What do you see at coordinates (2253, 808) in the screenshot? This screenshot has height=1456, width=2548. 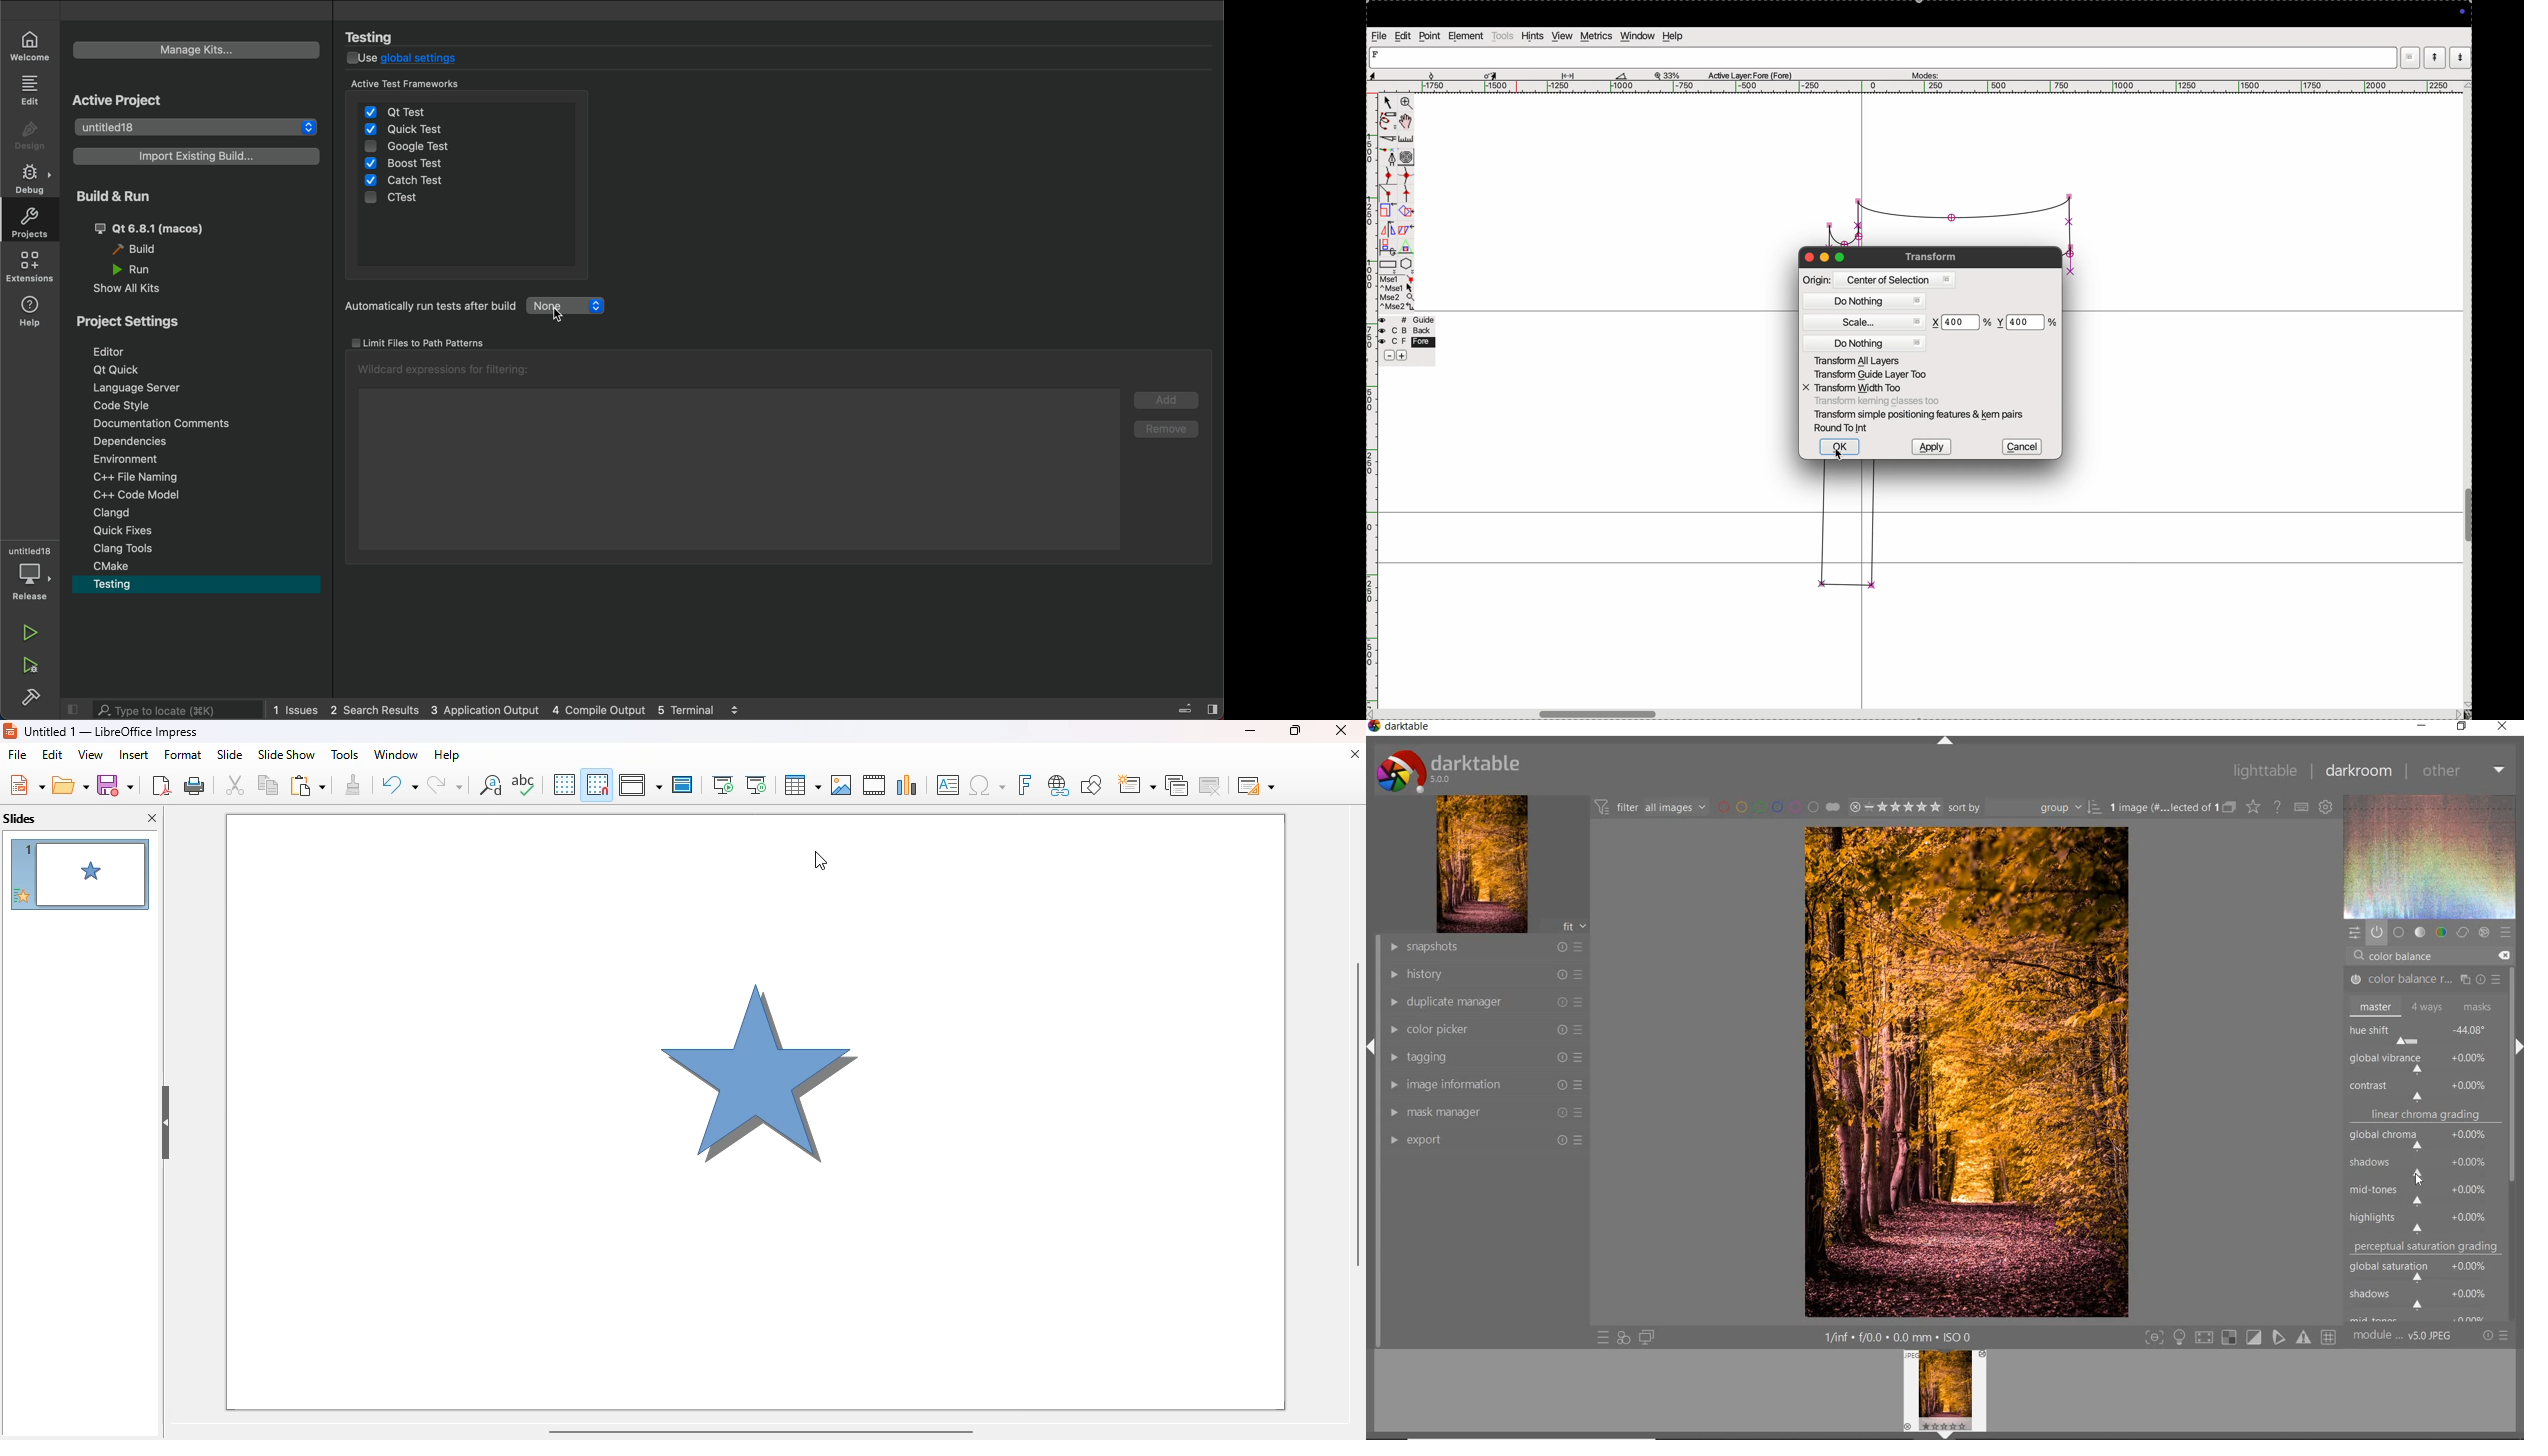 I see `change type of overlay` at bounding box center [2253, 808].